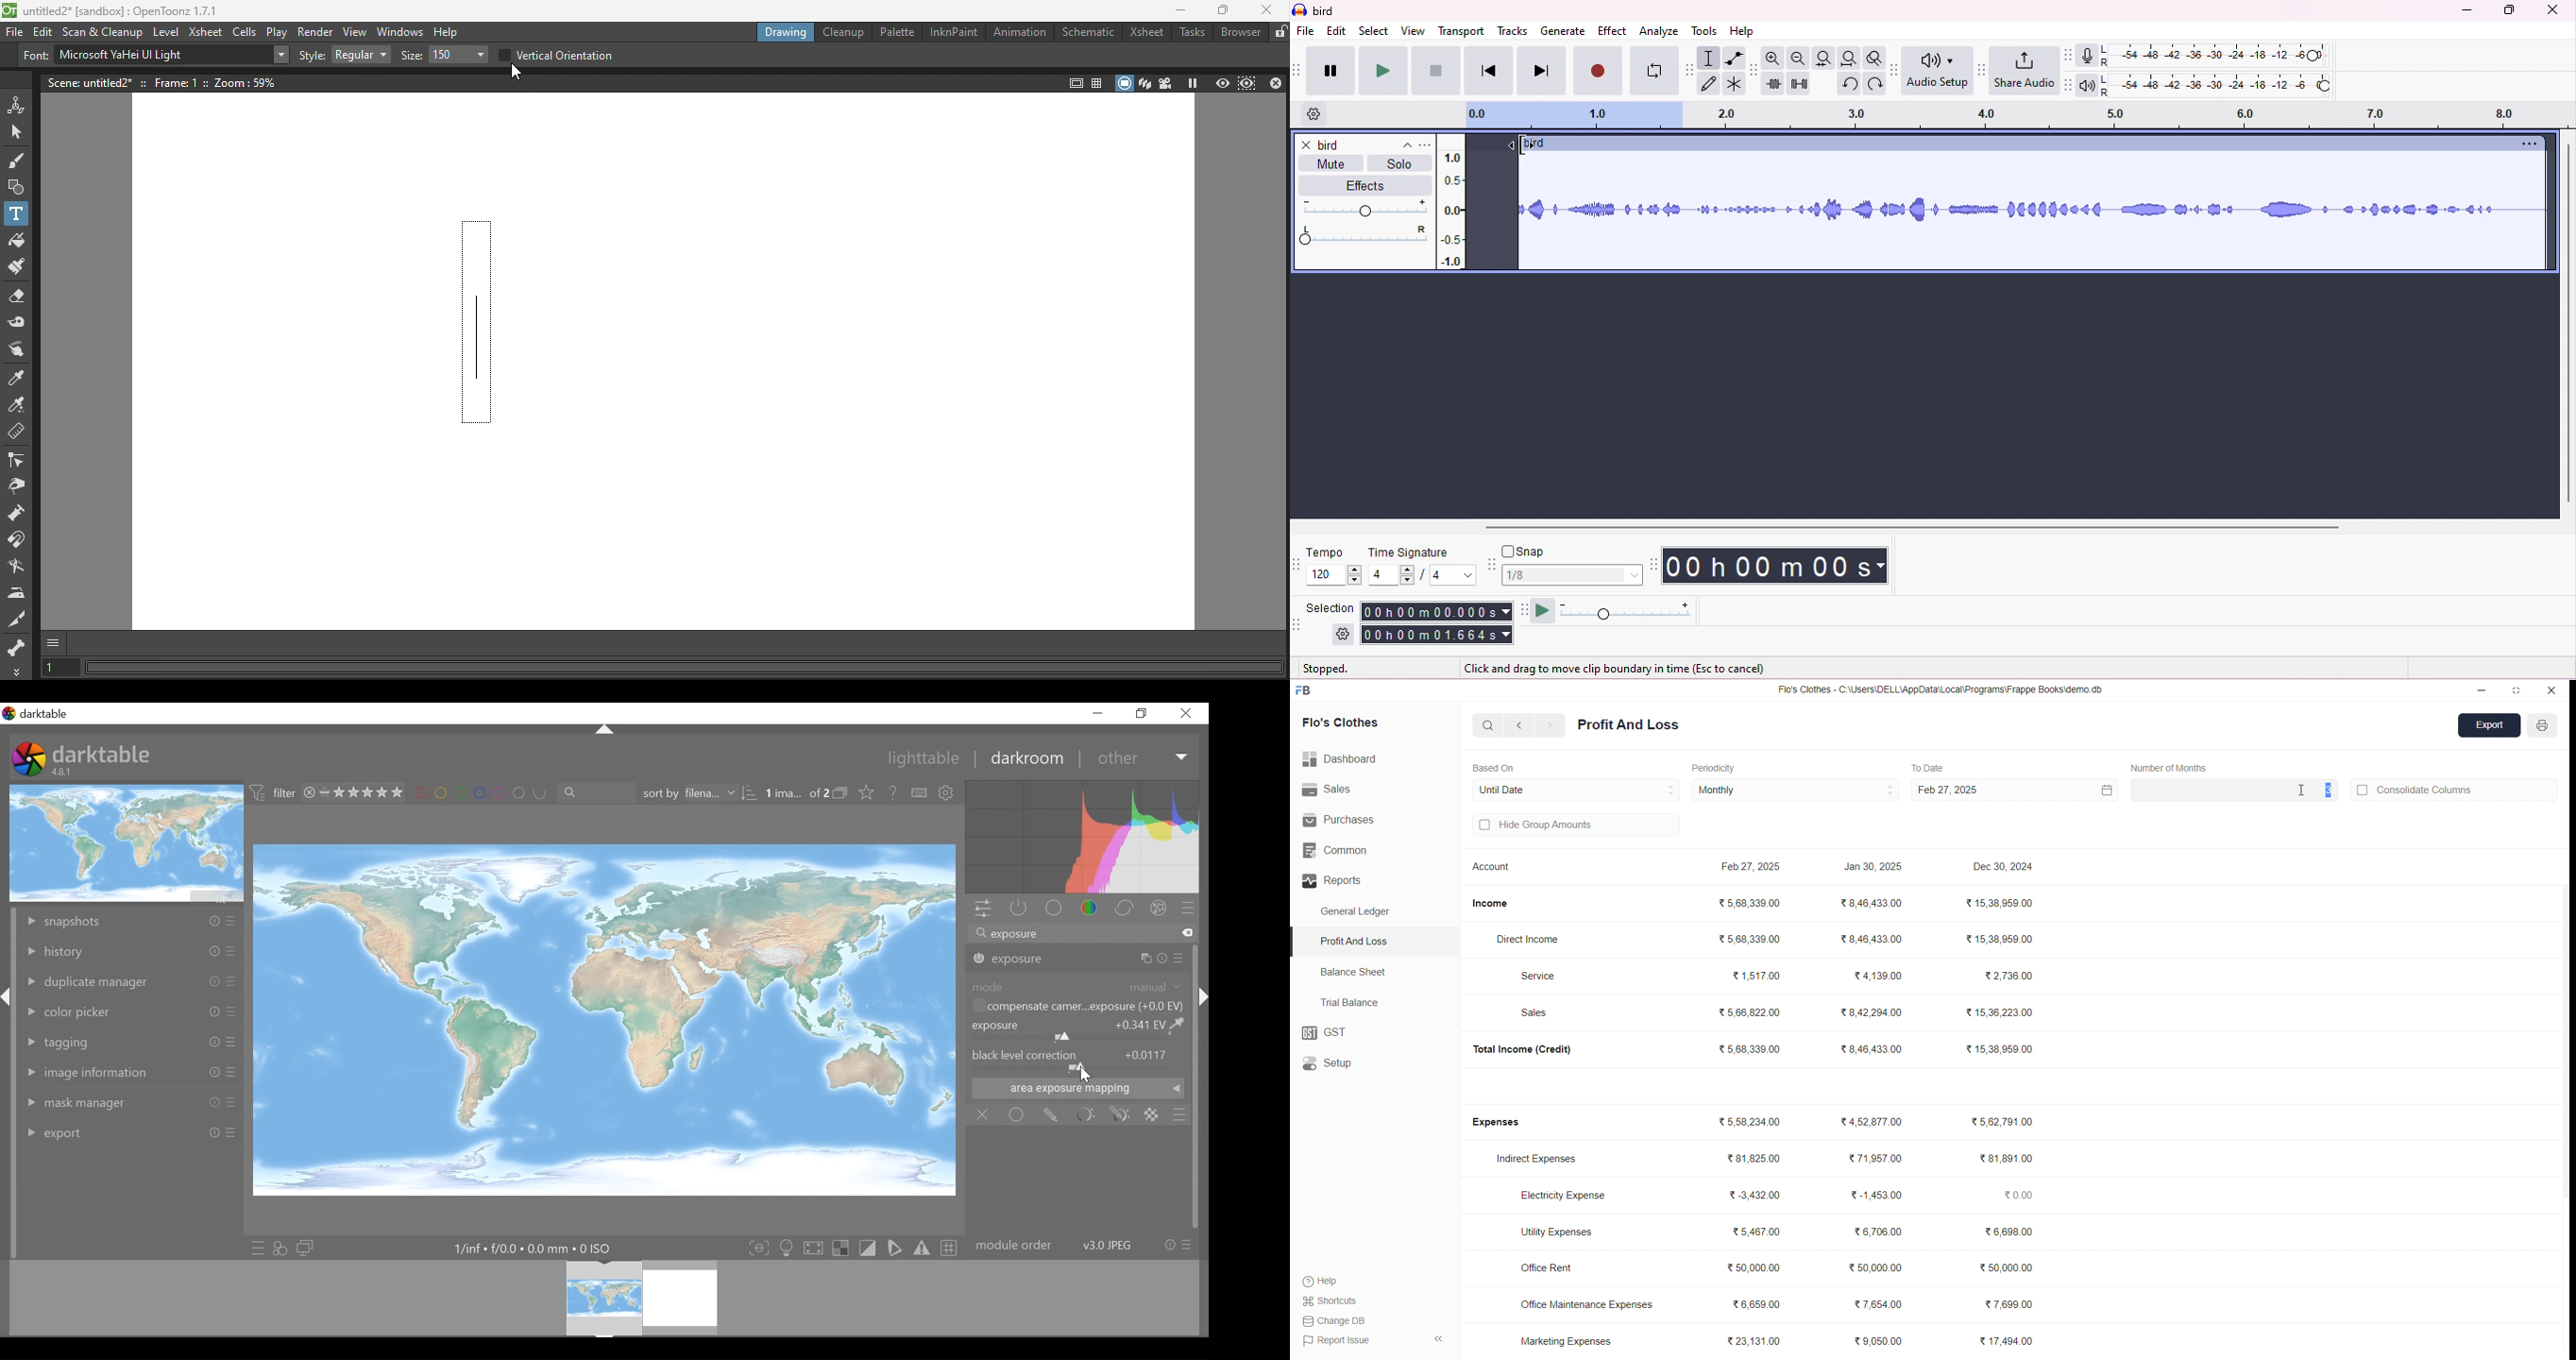 This screenshot has width=2576, height=1372. What do you see at coordinates (1085, 1077) in the screenshot?
I see `cursor` at bounding box center [1085, 1077].